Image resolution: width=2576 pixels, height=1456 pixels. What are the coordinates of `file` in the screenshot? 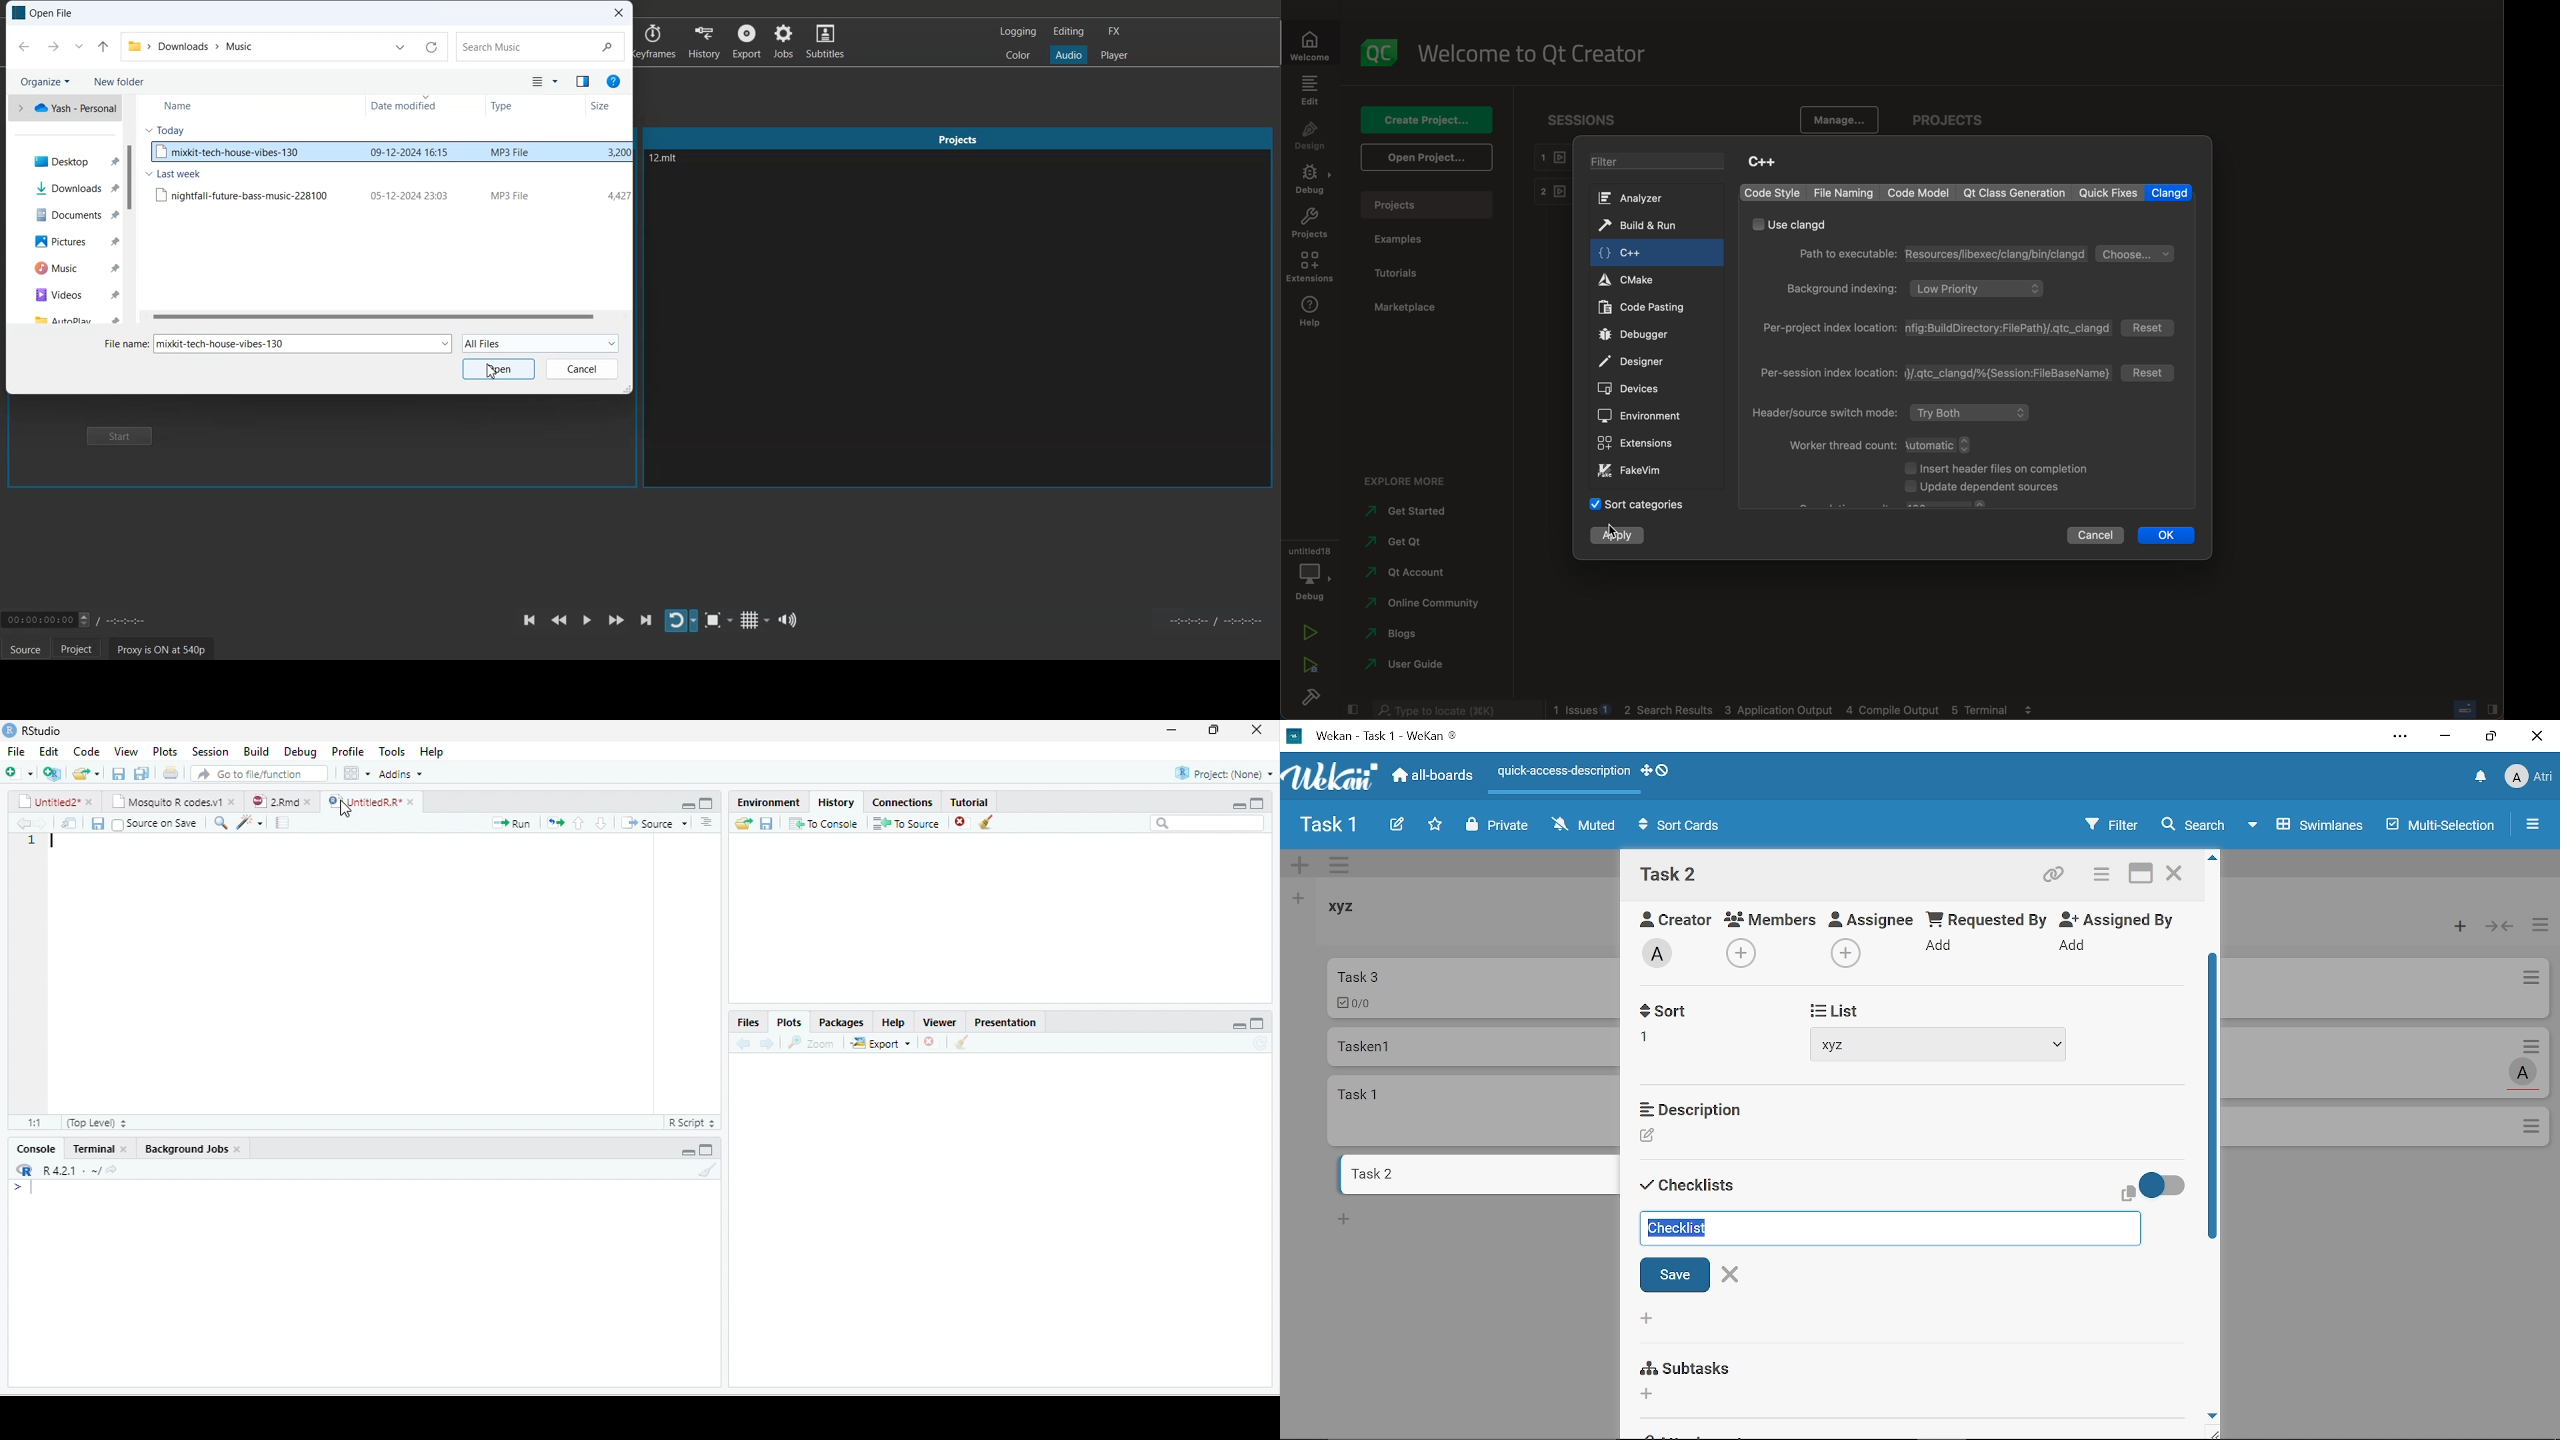 It's located at (16, 751).